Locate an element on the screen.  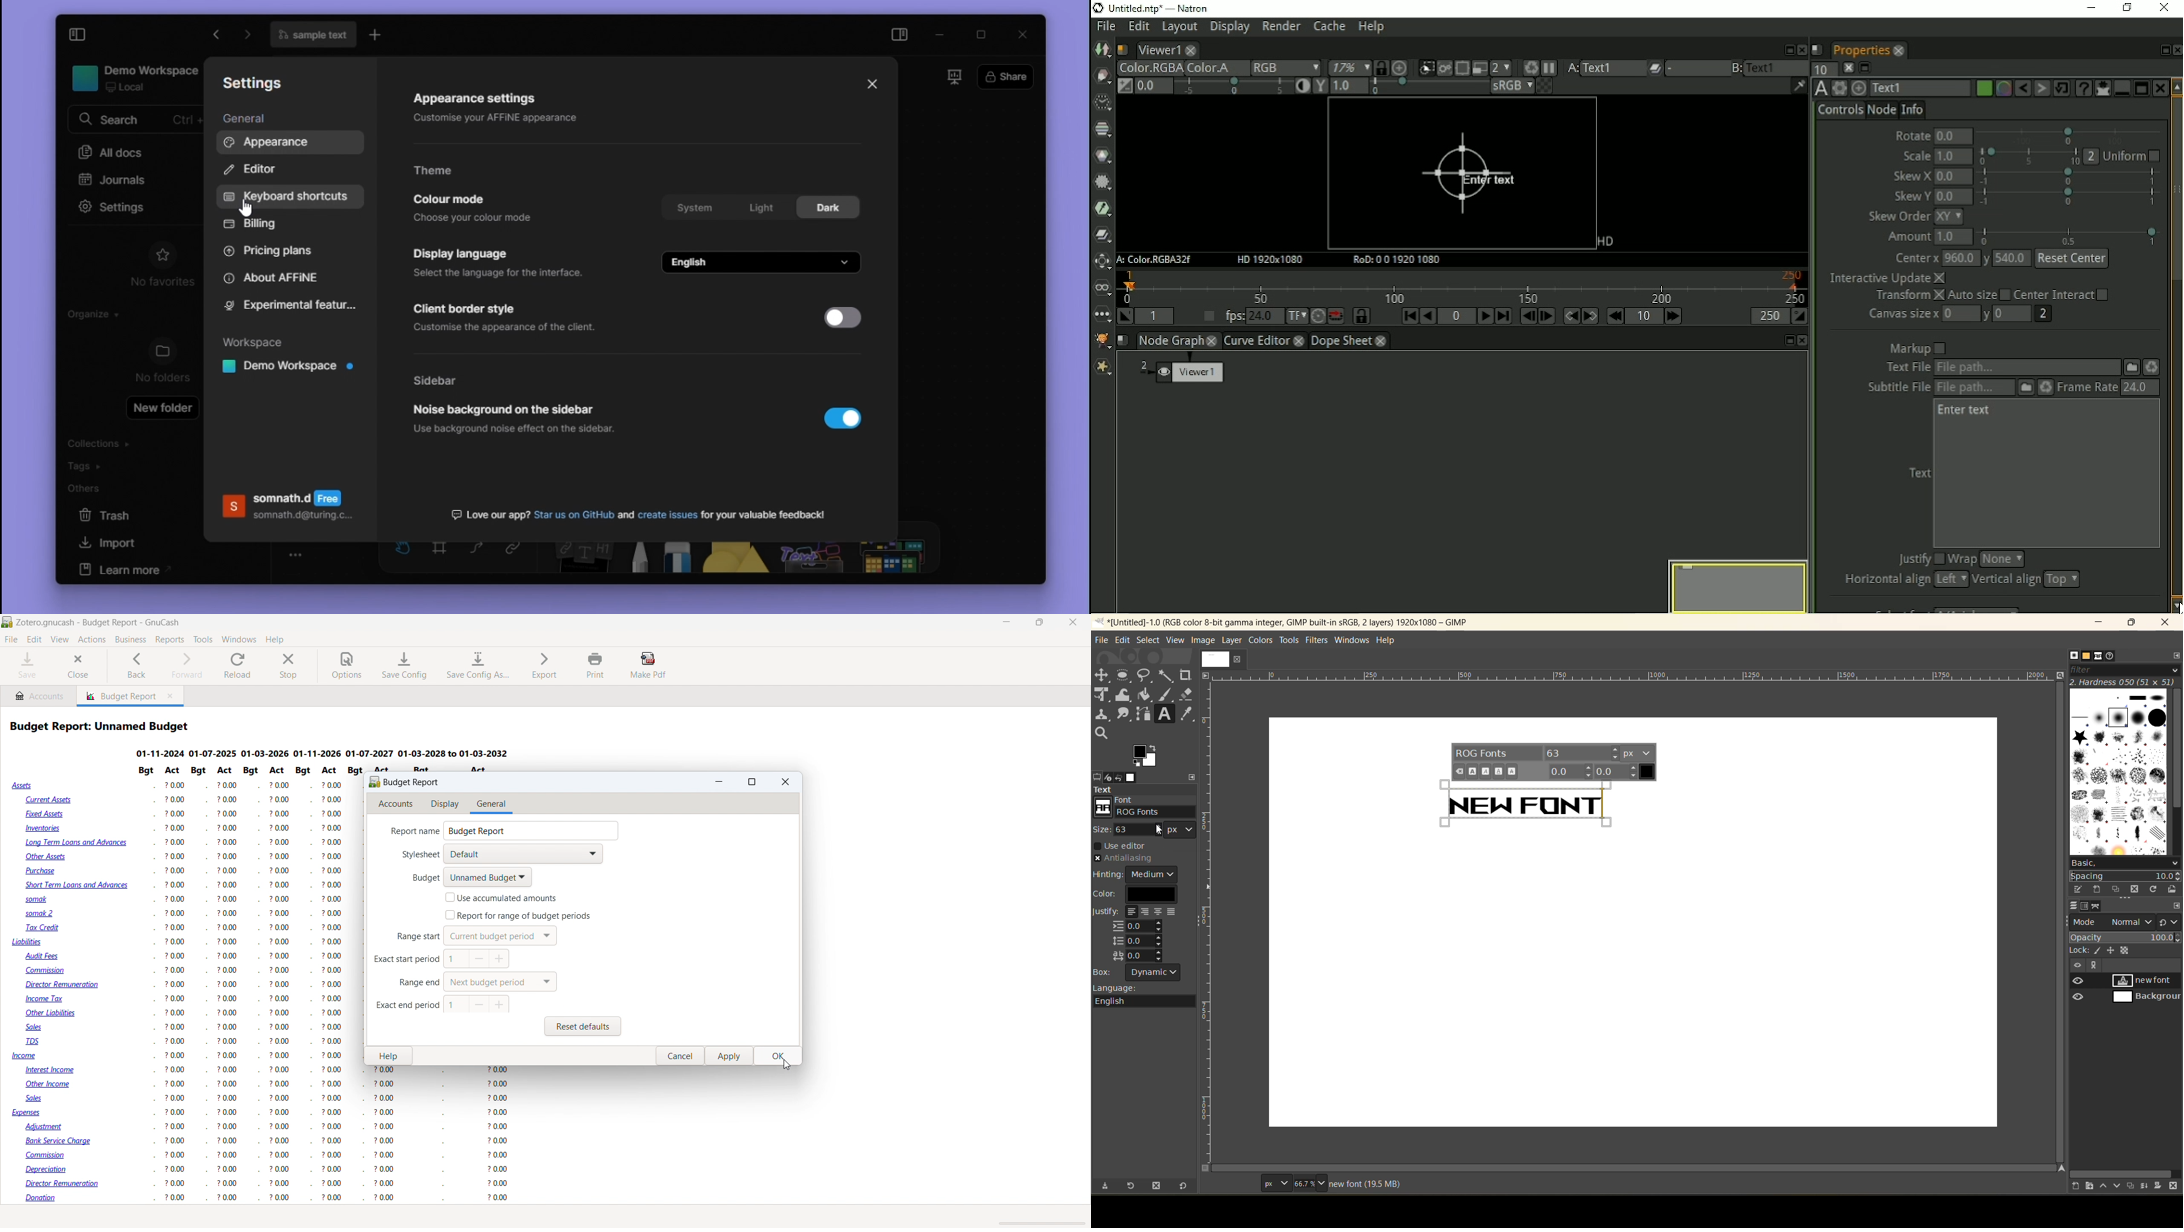
options is located at coordinates (347, 666).